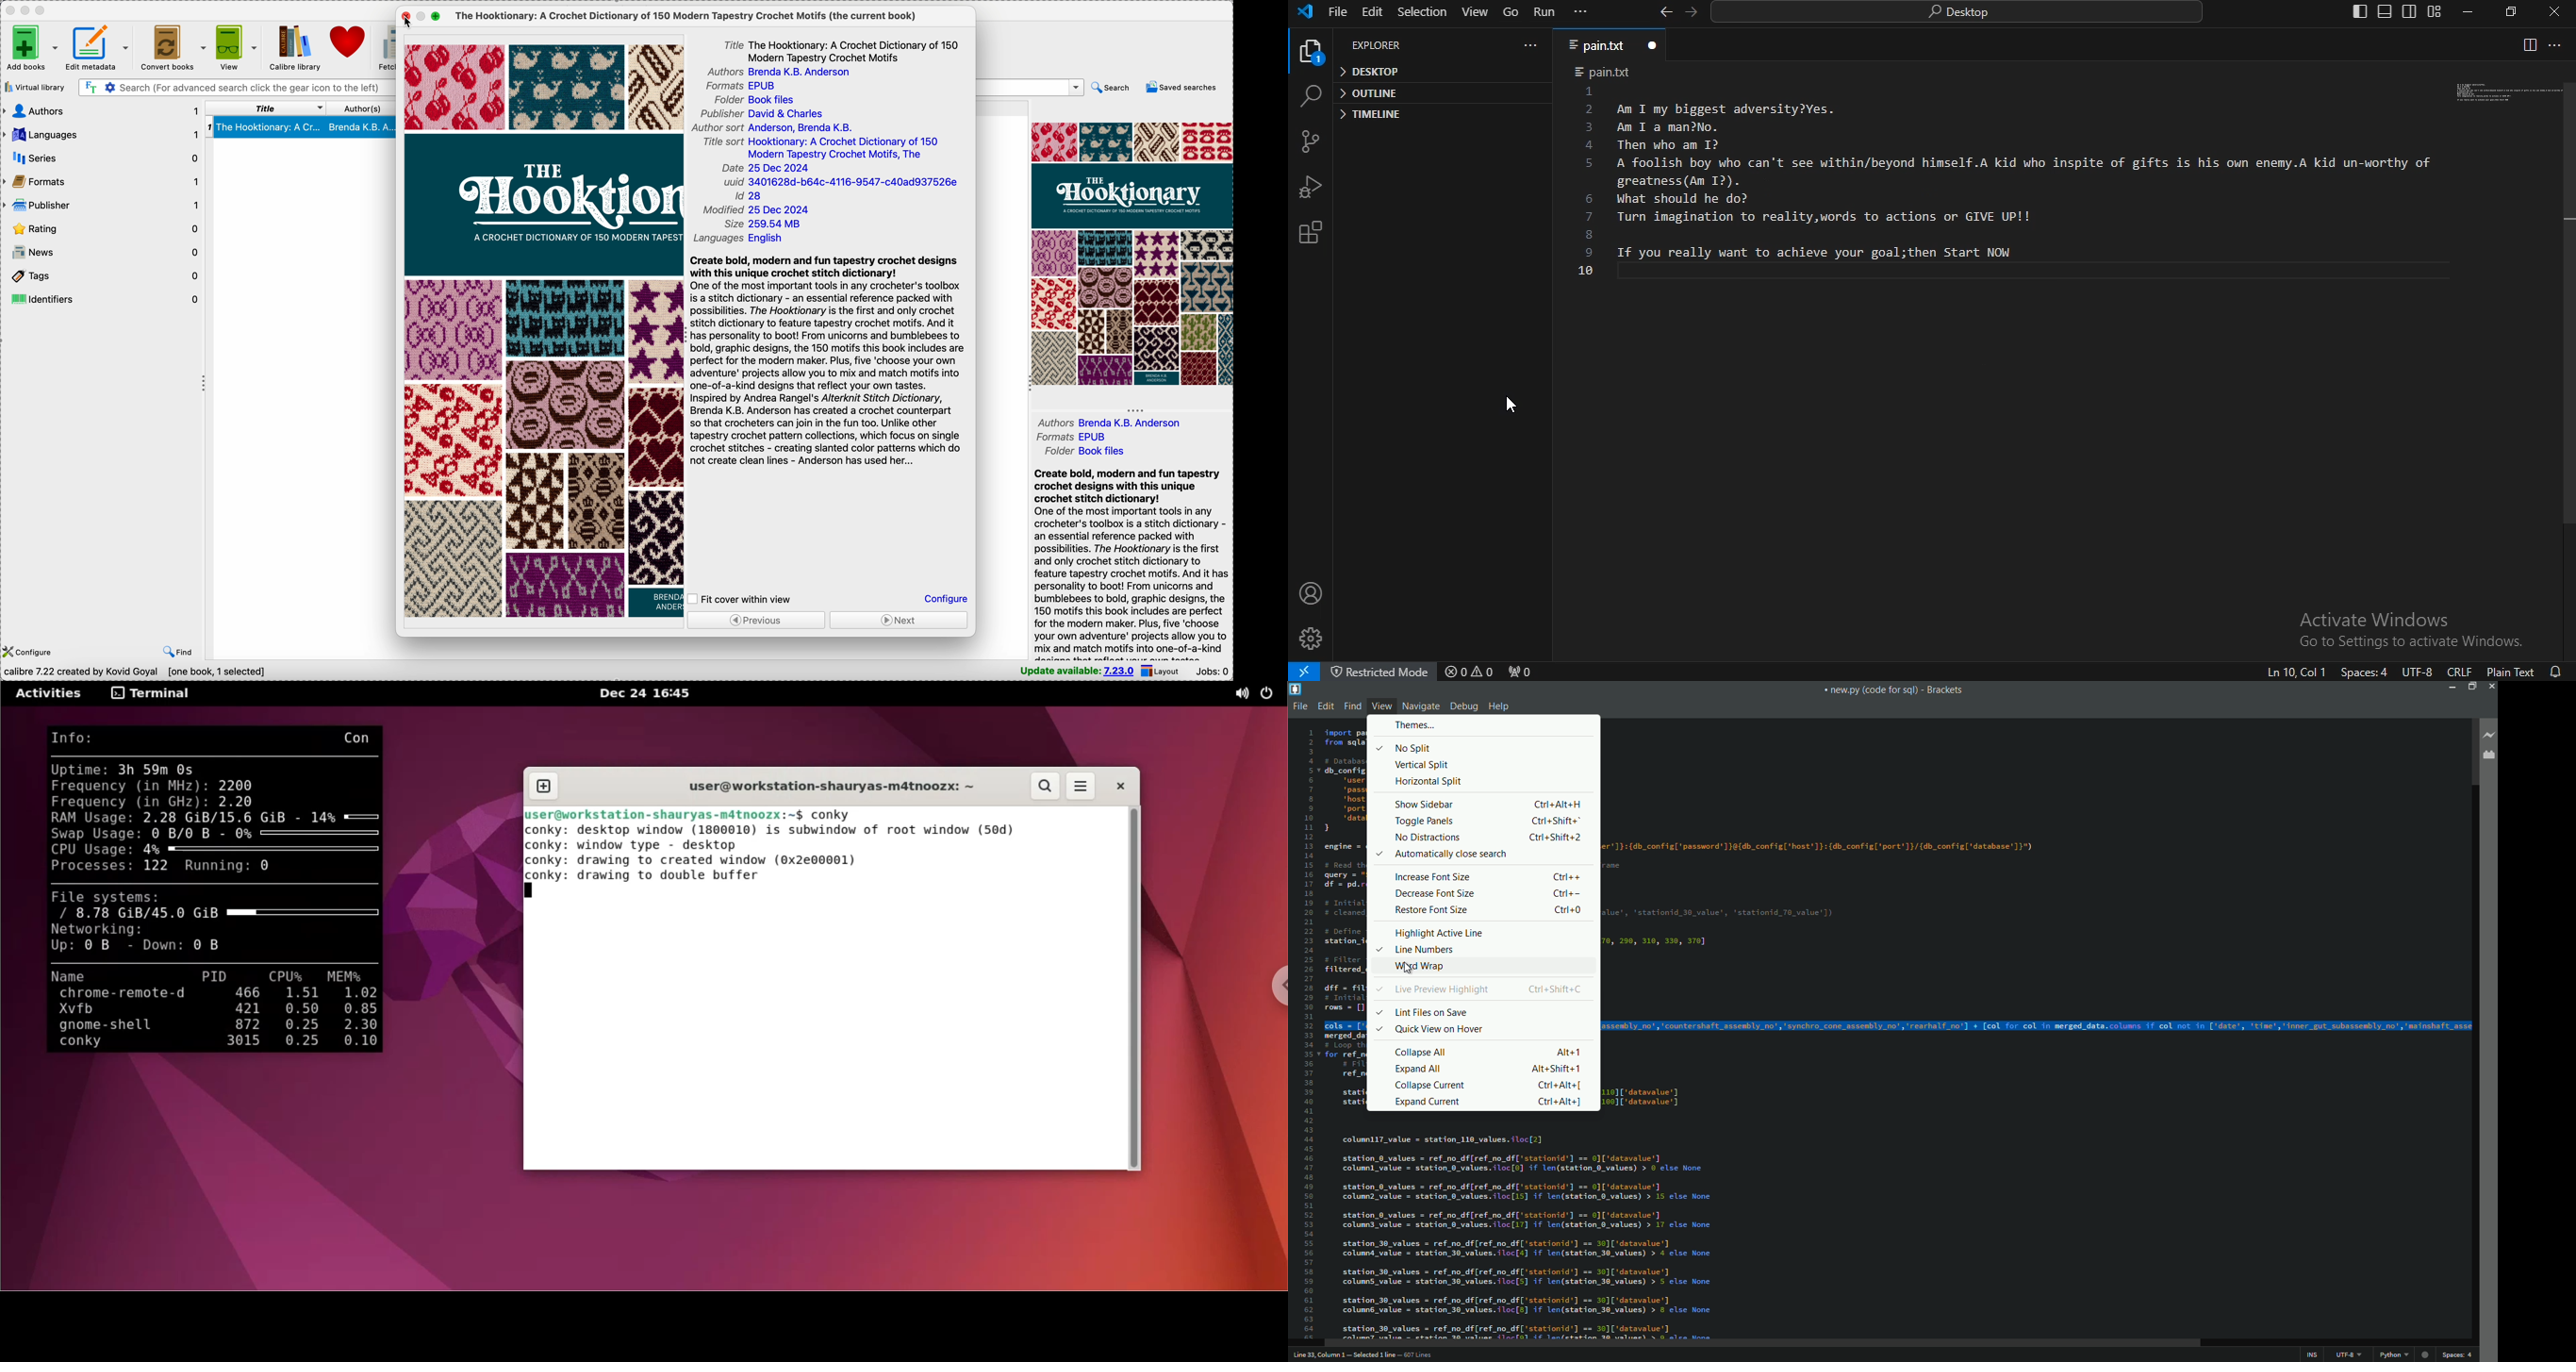 This screenshot has height=1372, width=2576. Describe the element at coordinates (1402, 747) in the screenshot. I see `no split` at that location.